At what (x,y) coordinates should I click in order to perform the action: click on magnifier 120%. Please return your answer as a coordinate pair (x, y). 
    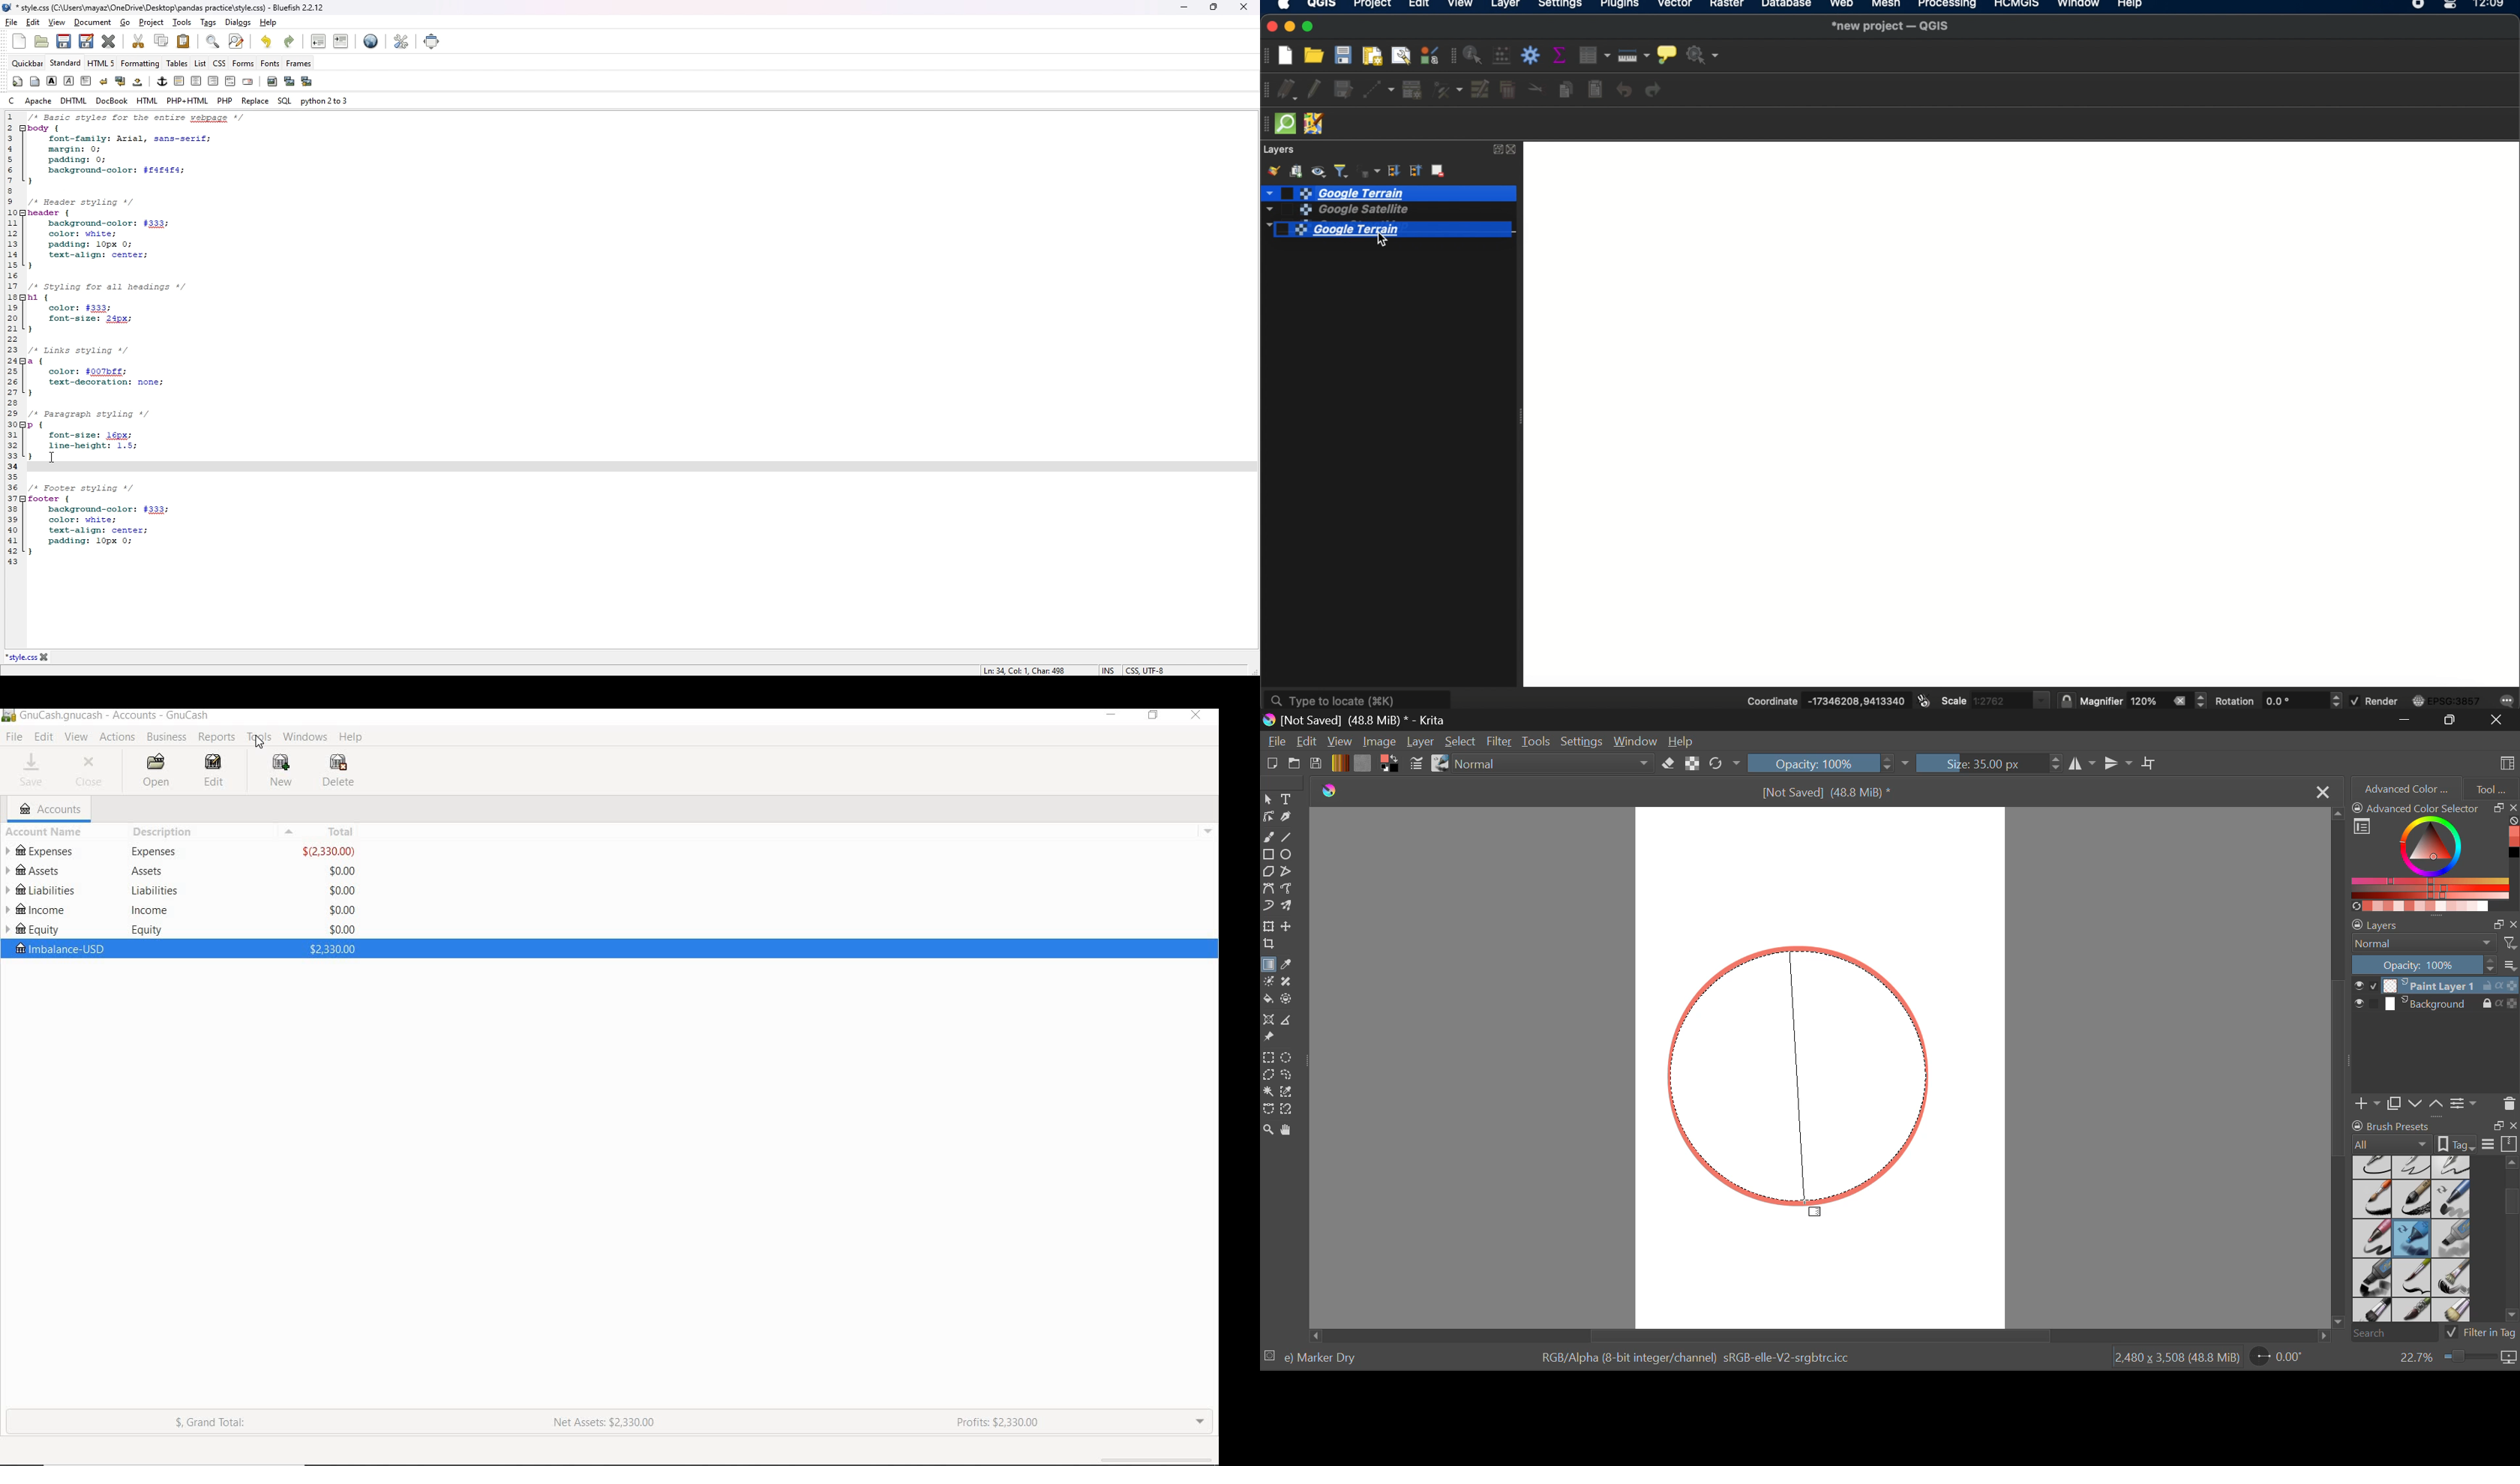
    Looking at the image, I should click on (2122, 701).